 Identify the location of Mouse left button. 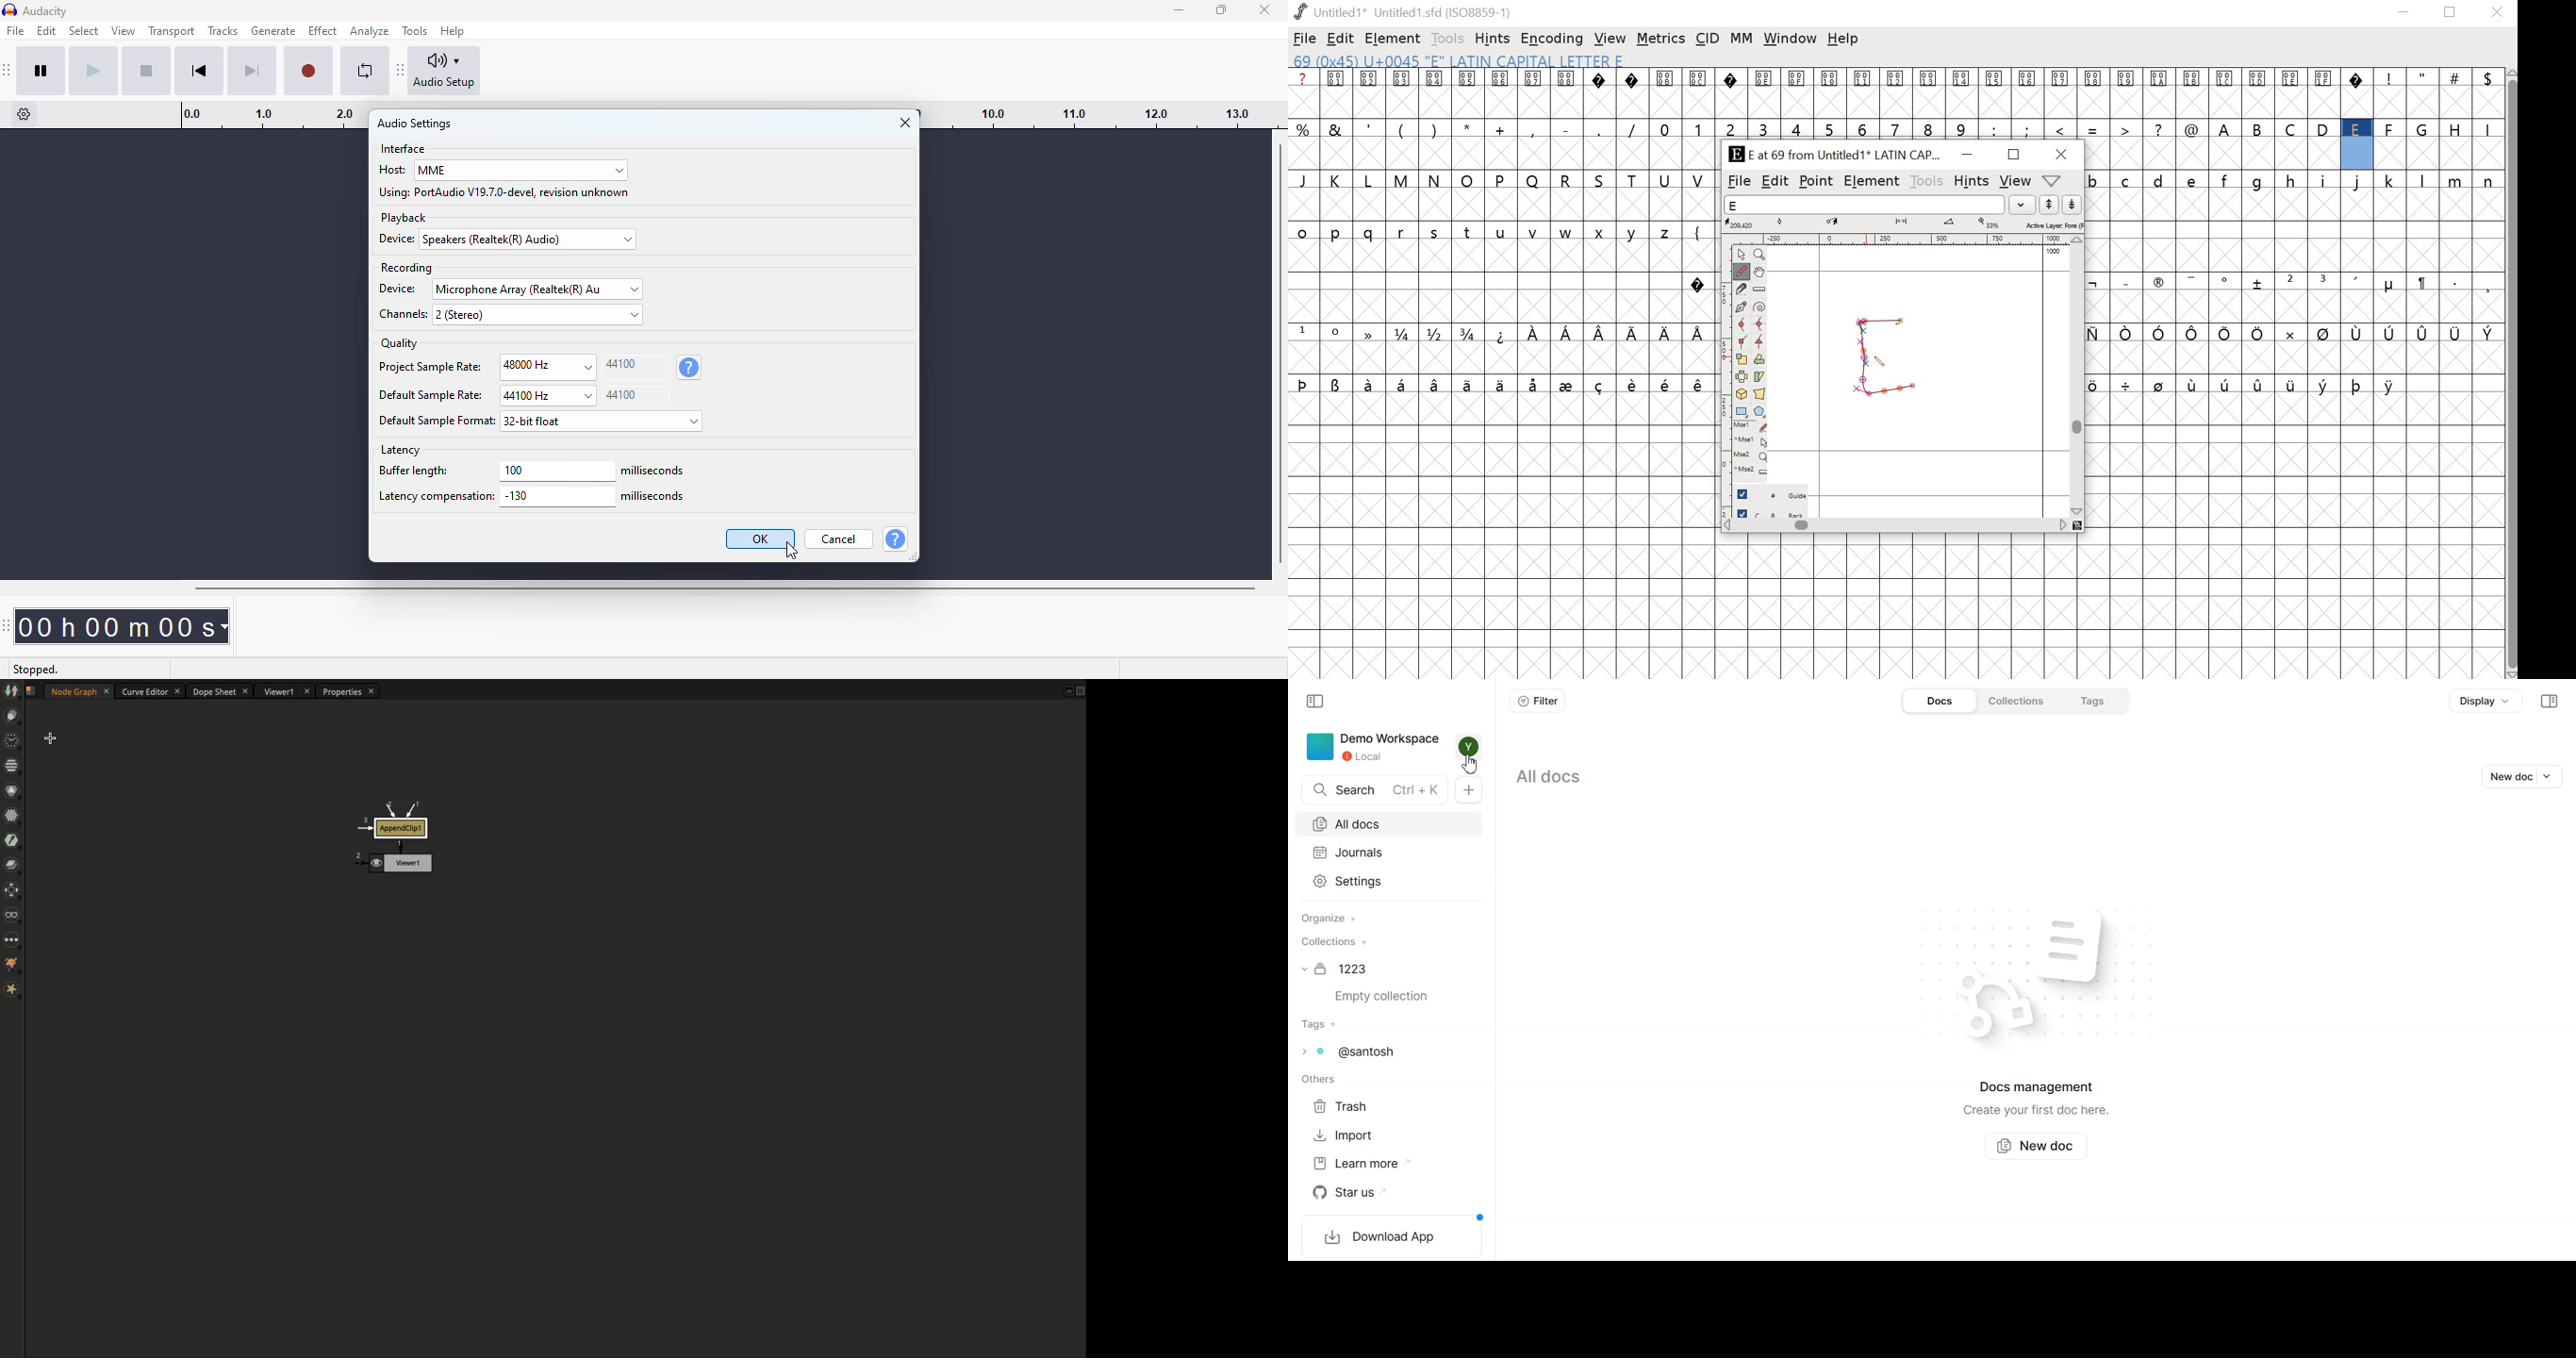
(1750, 428).